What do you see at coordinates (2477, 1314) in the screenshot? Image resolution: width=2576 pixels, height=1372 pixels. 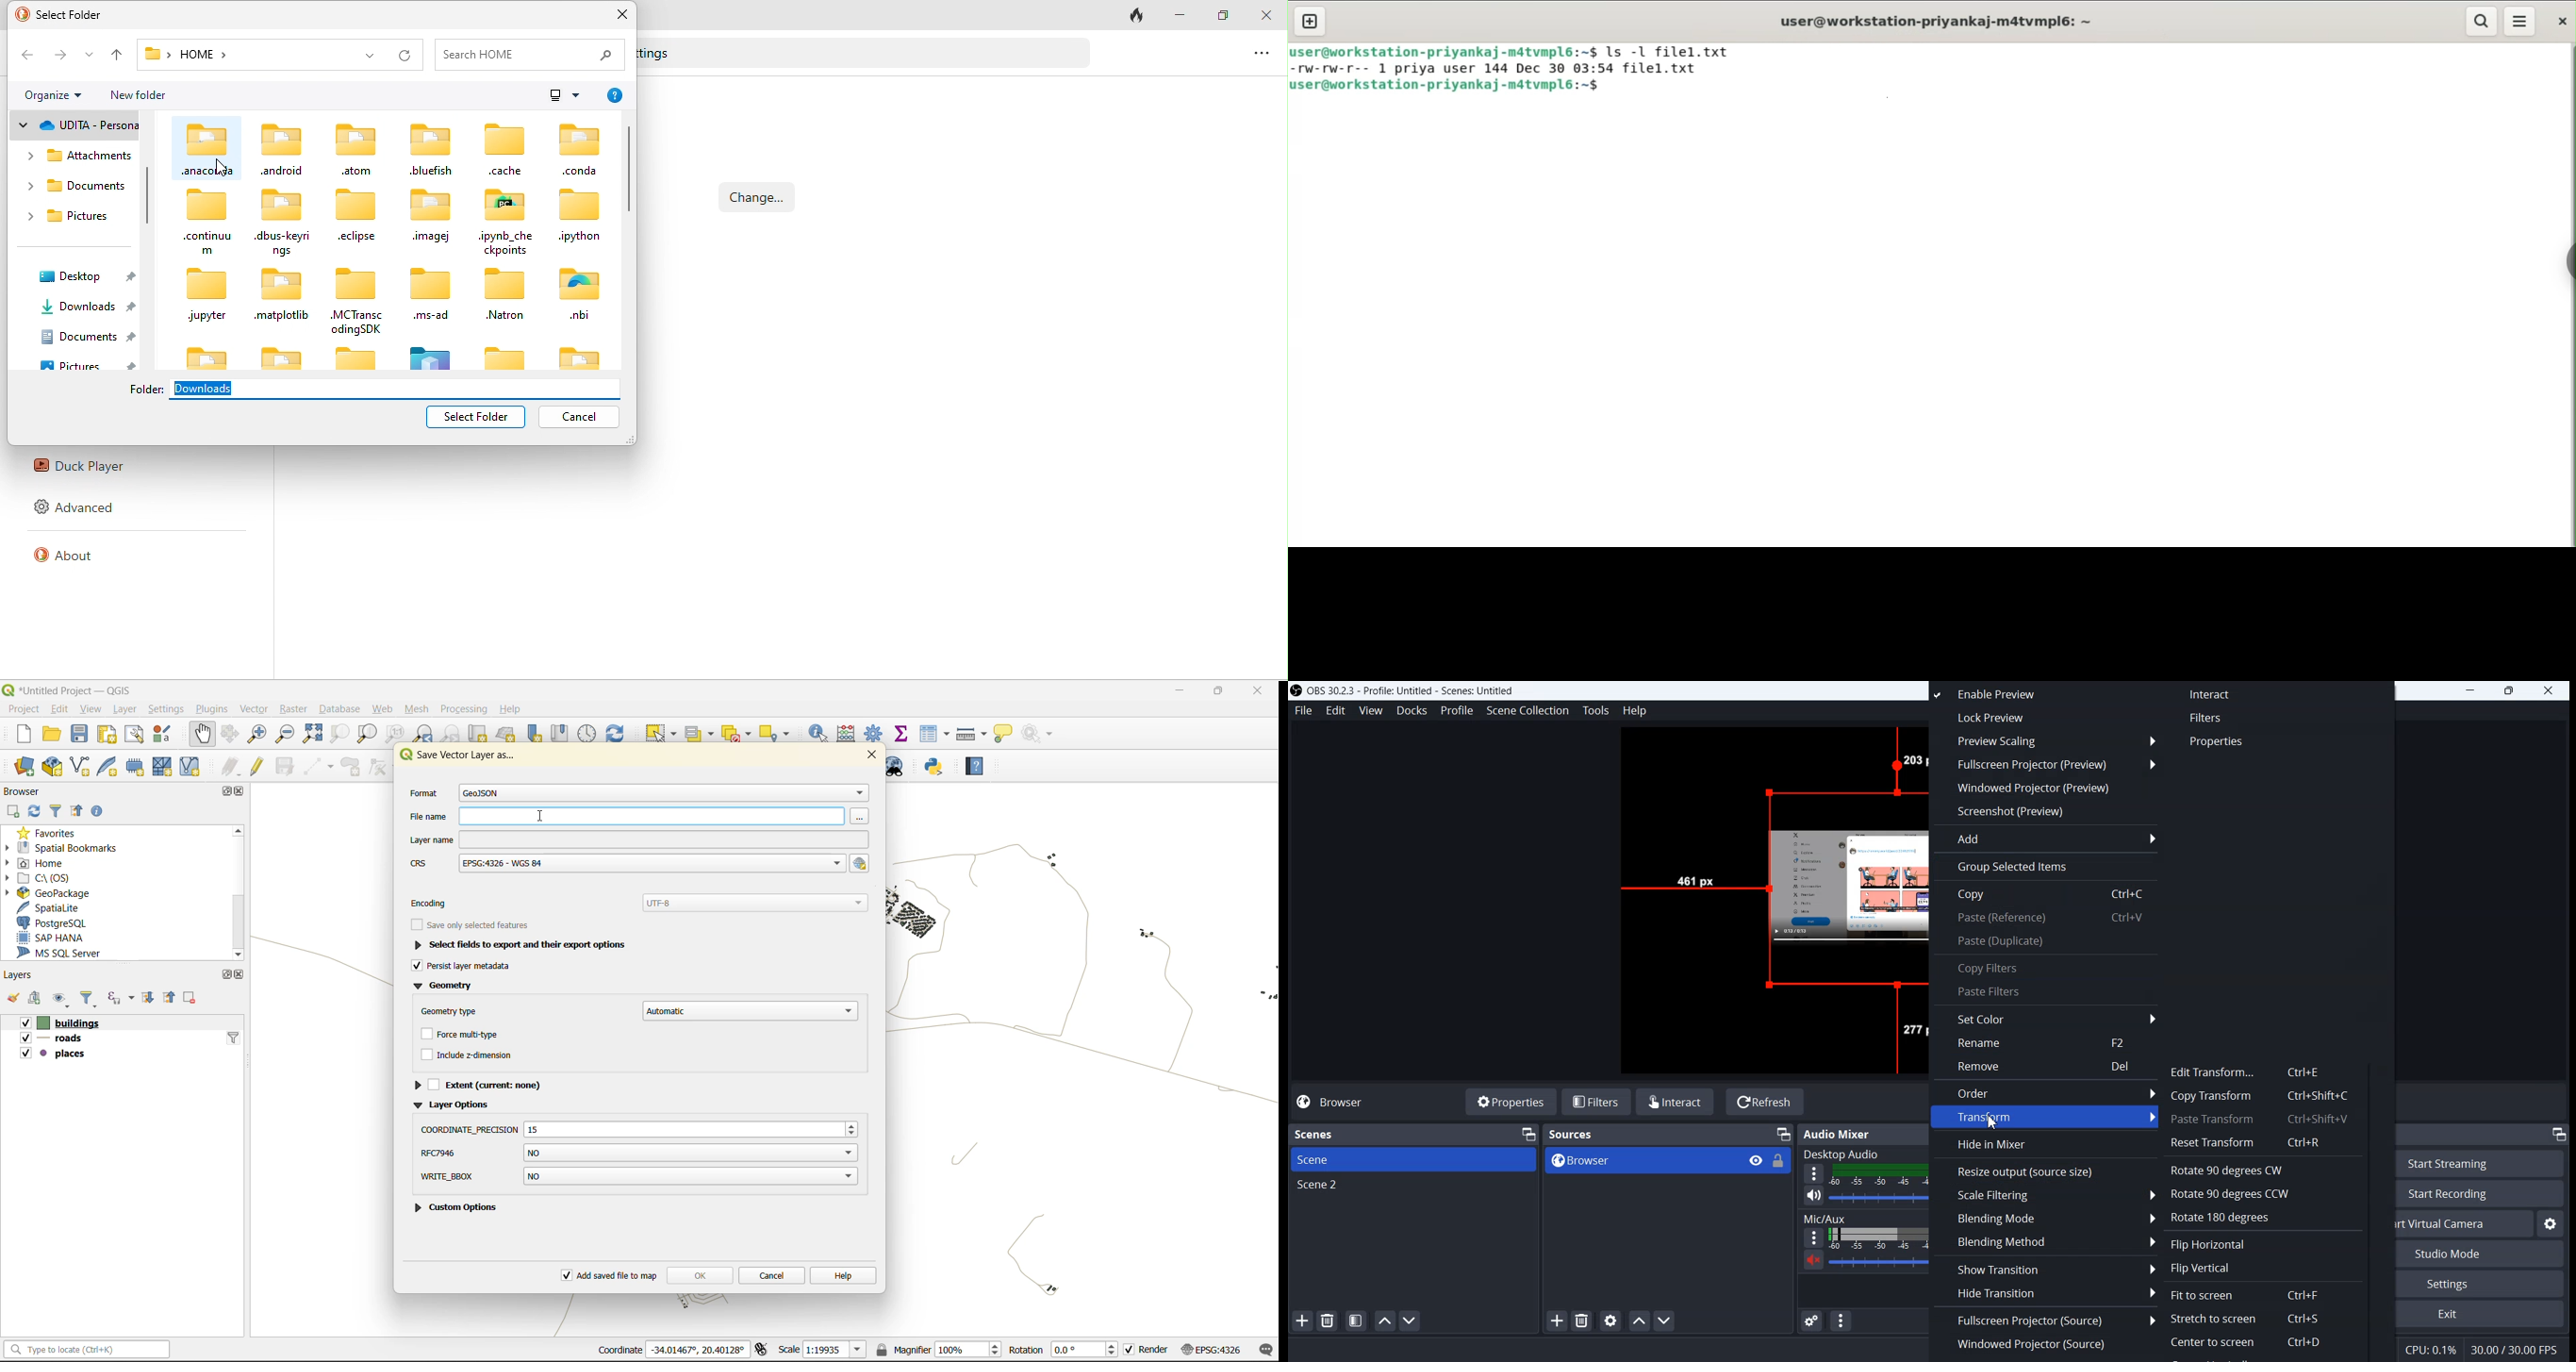 I see `Exit` at bounding box center [2477, 1314].